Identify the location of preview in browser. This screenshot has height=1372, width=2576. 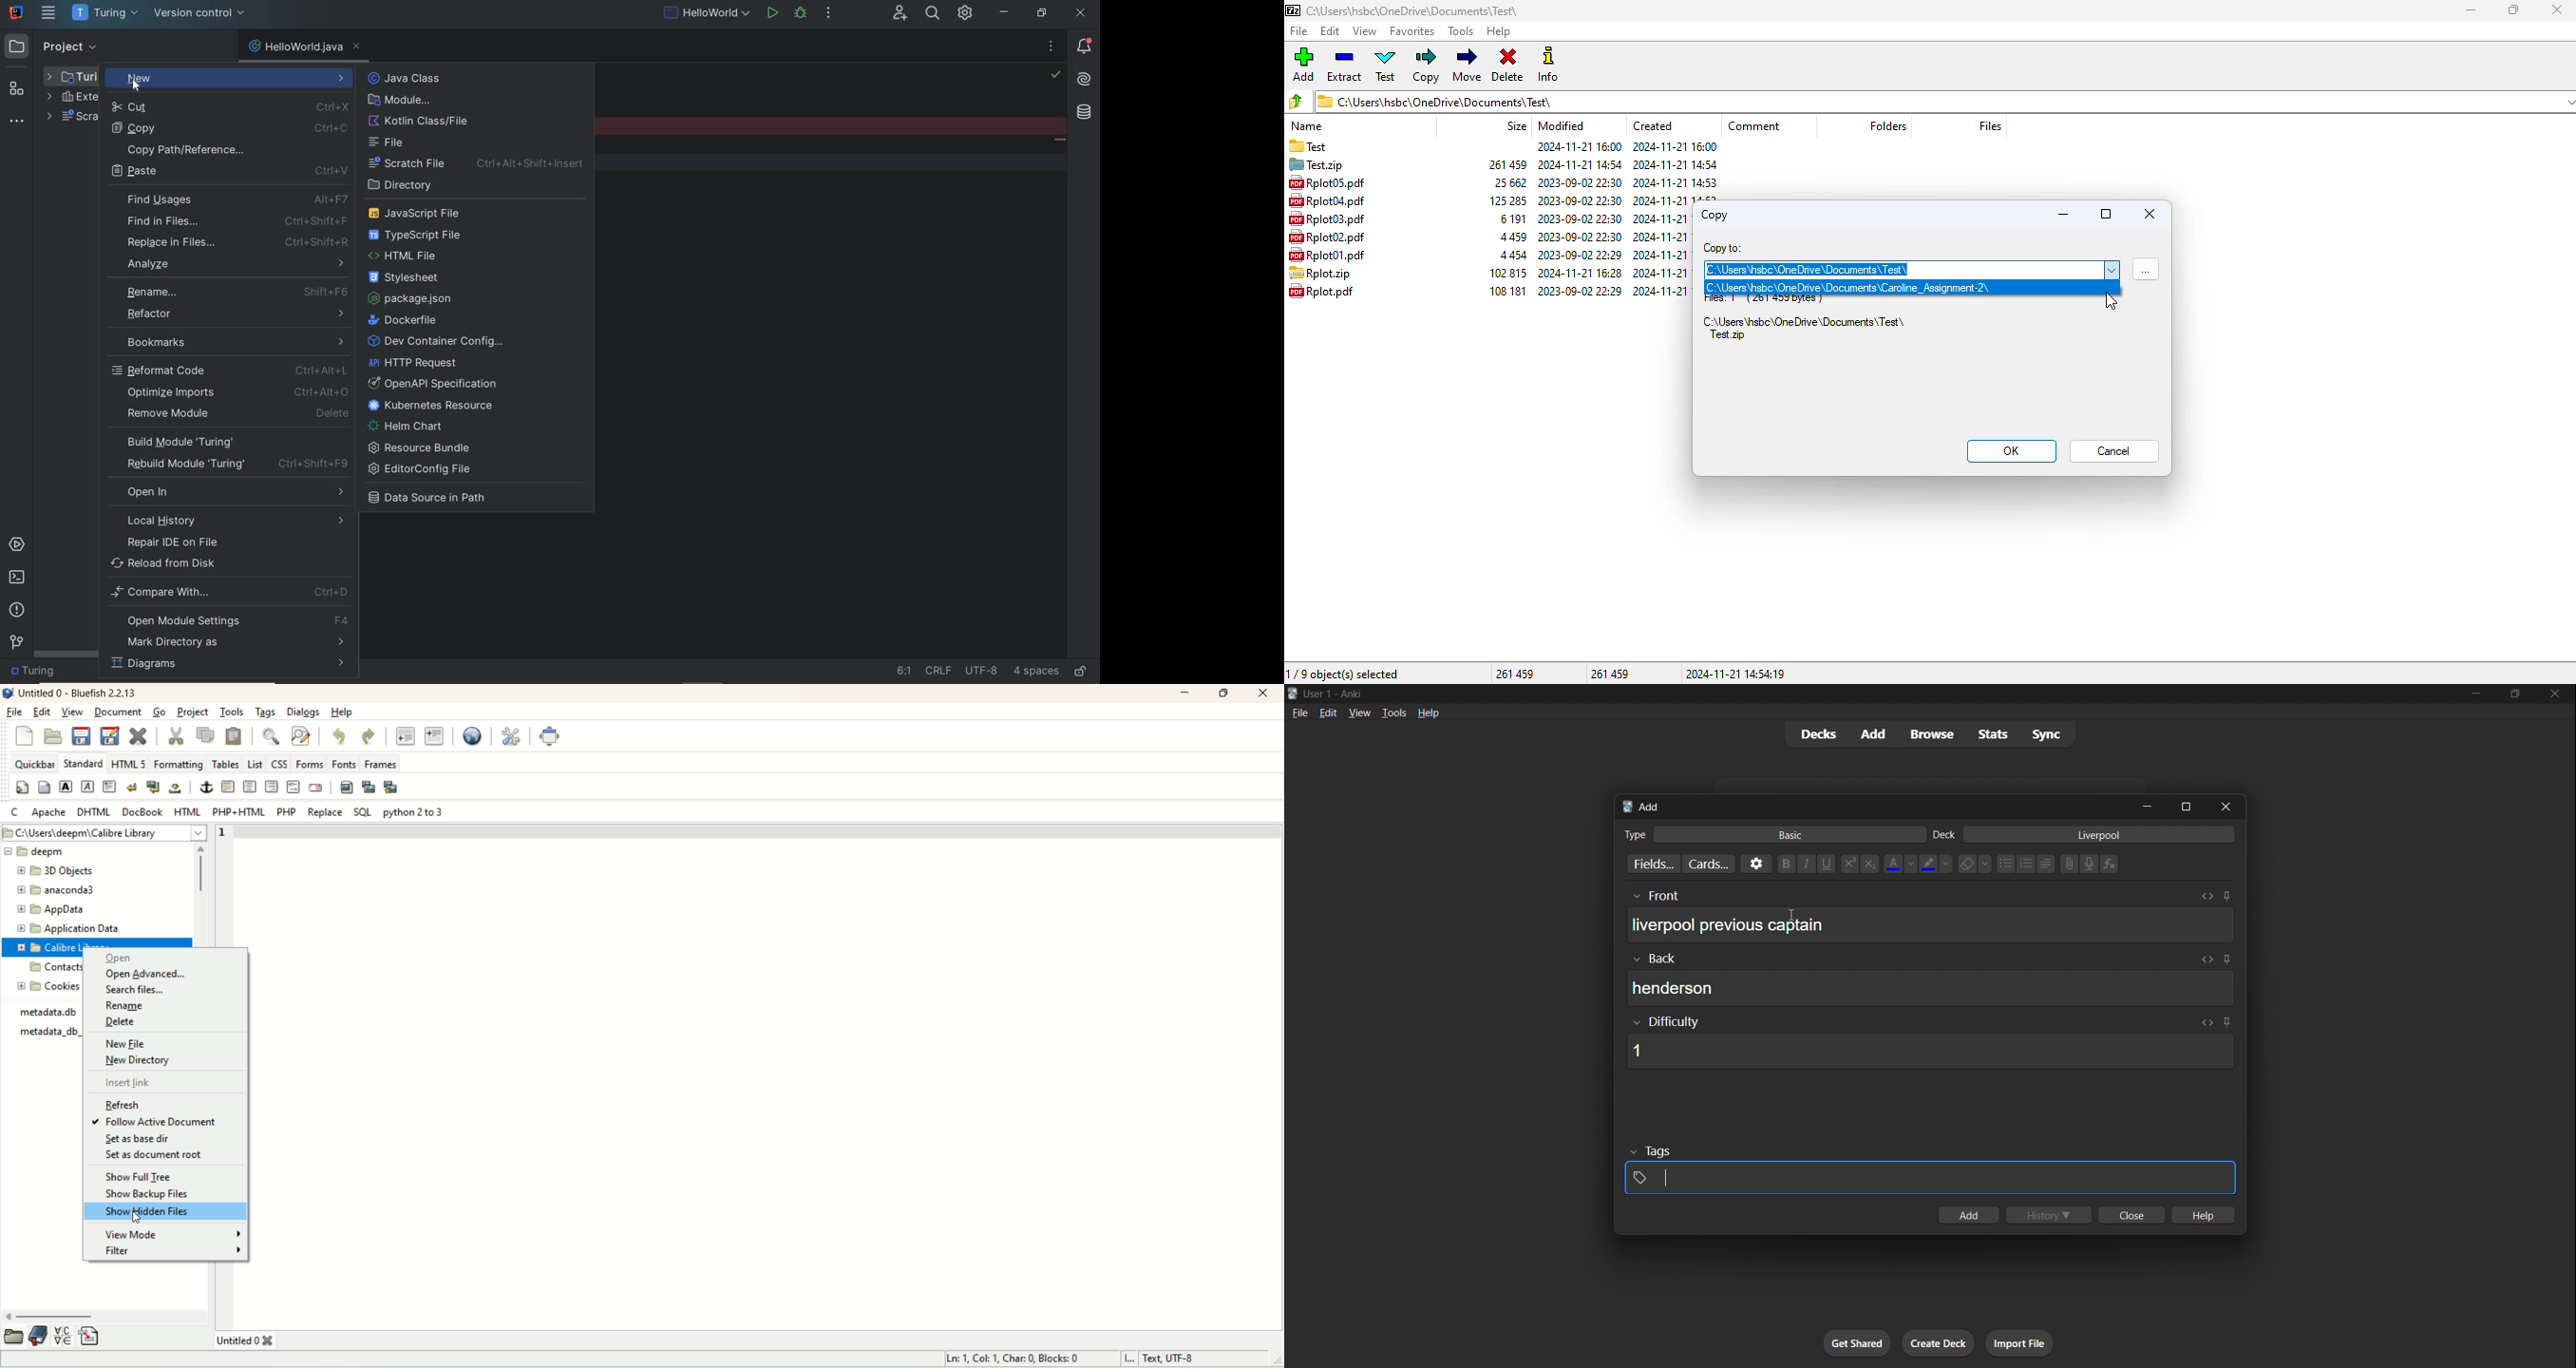
(470, 735).